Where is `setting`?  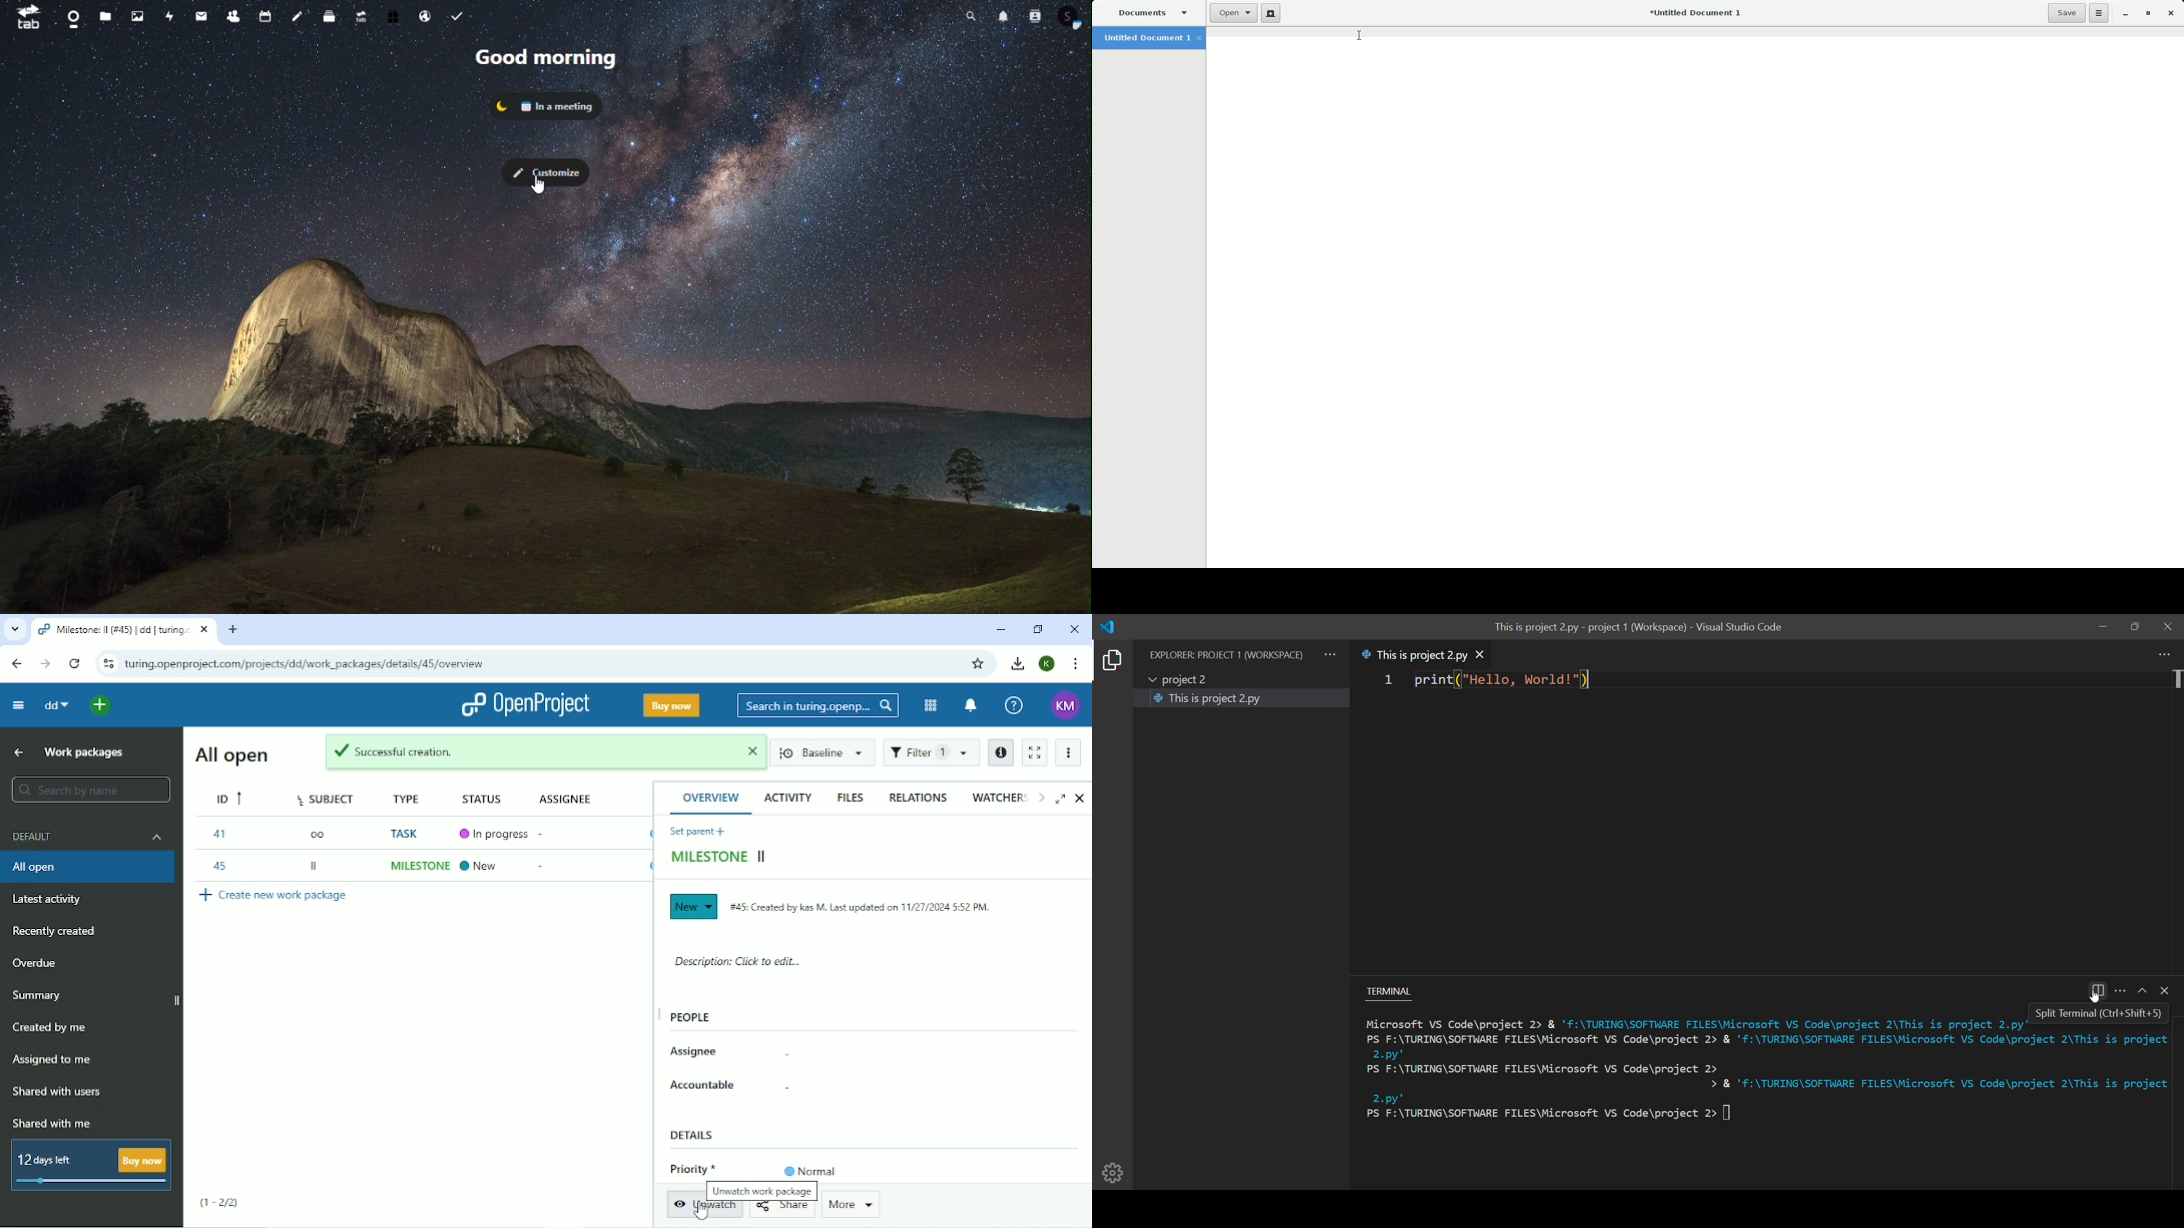
setting is located at coordinates (1114, 1170).